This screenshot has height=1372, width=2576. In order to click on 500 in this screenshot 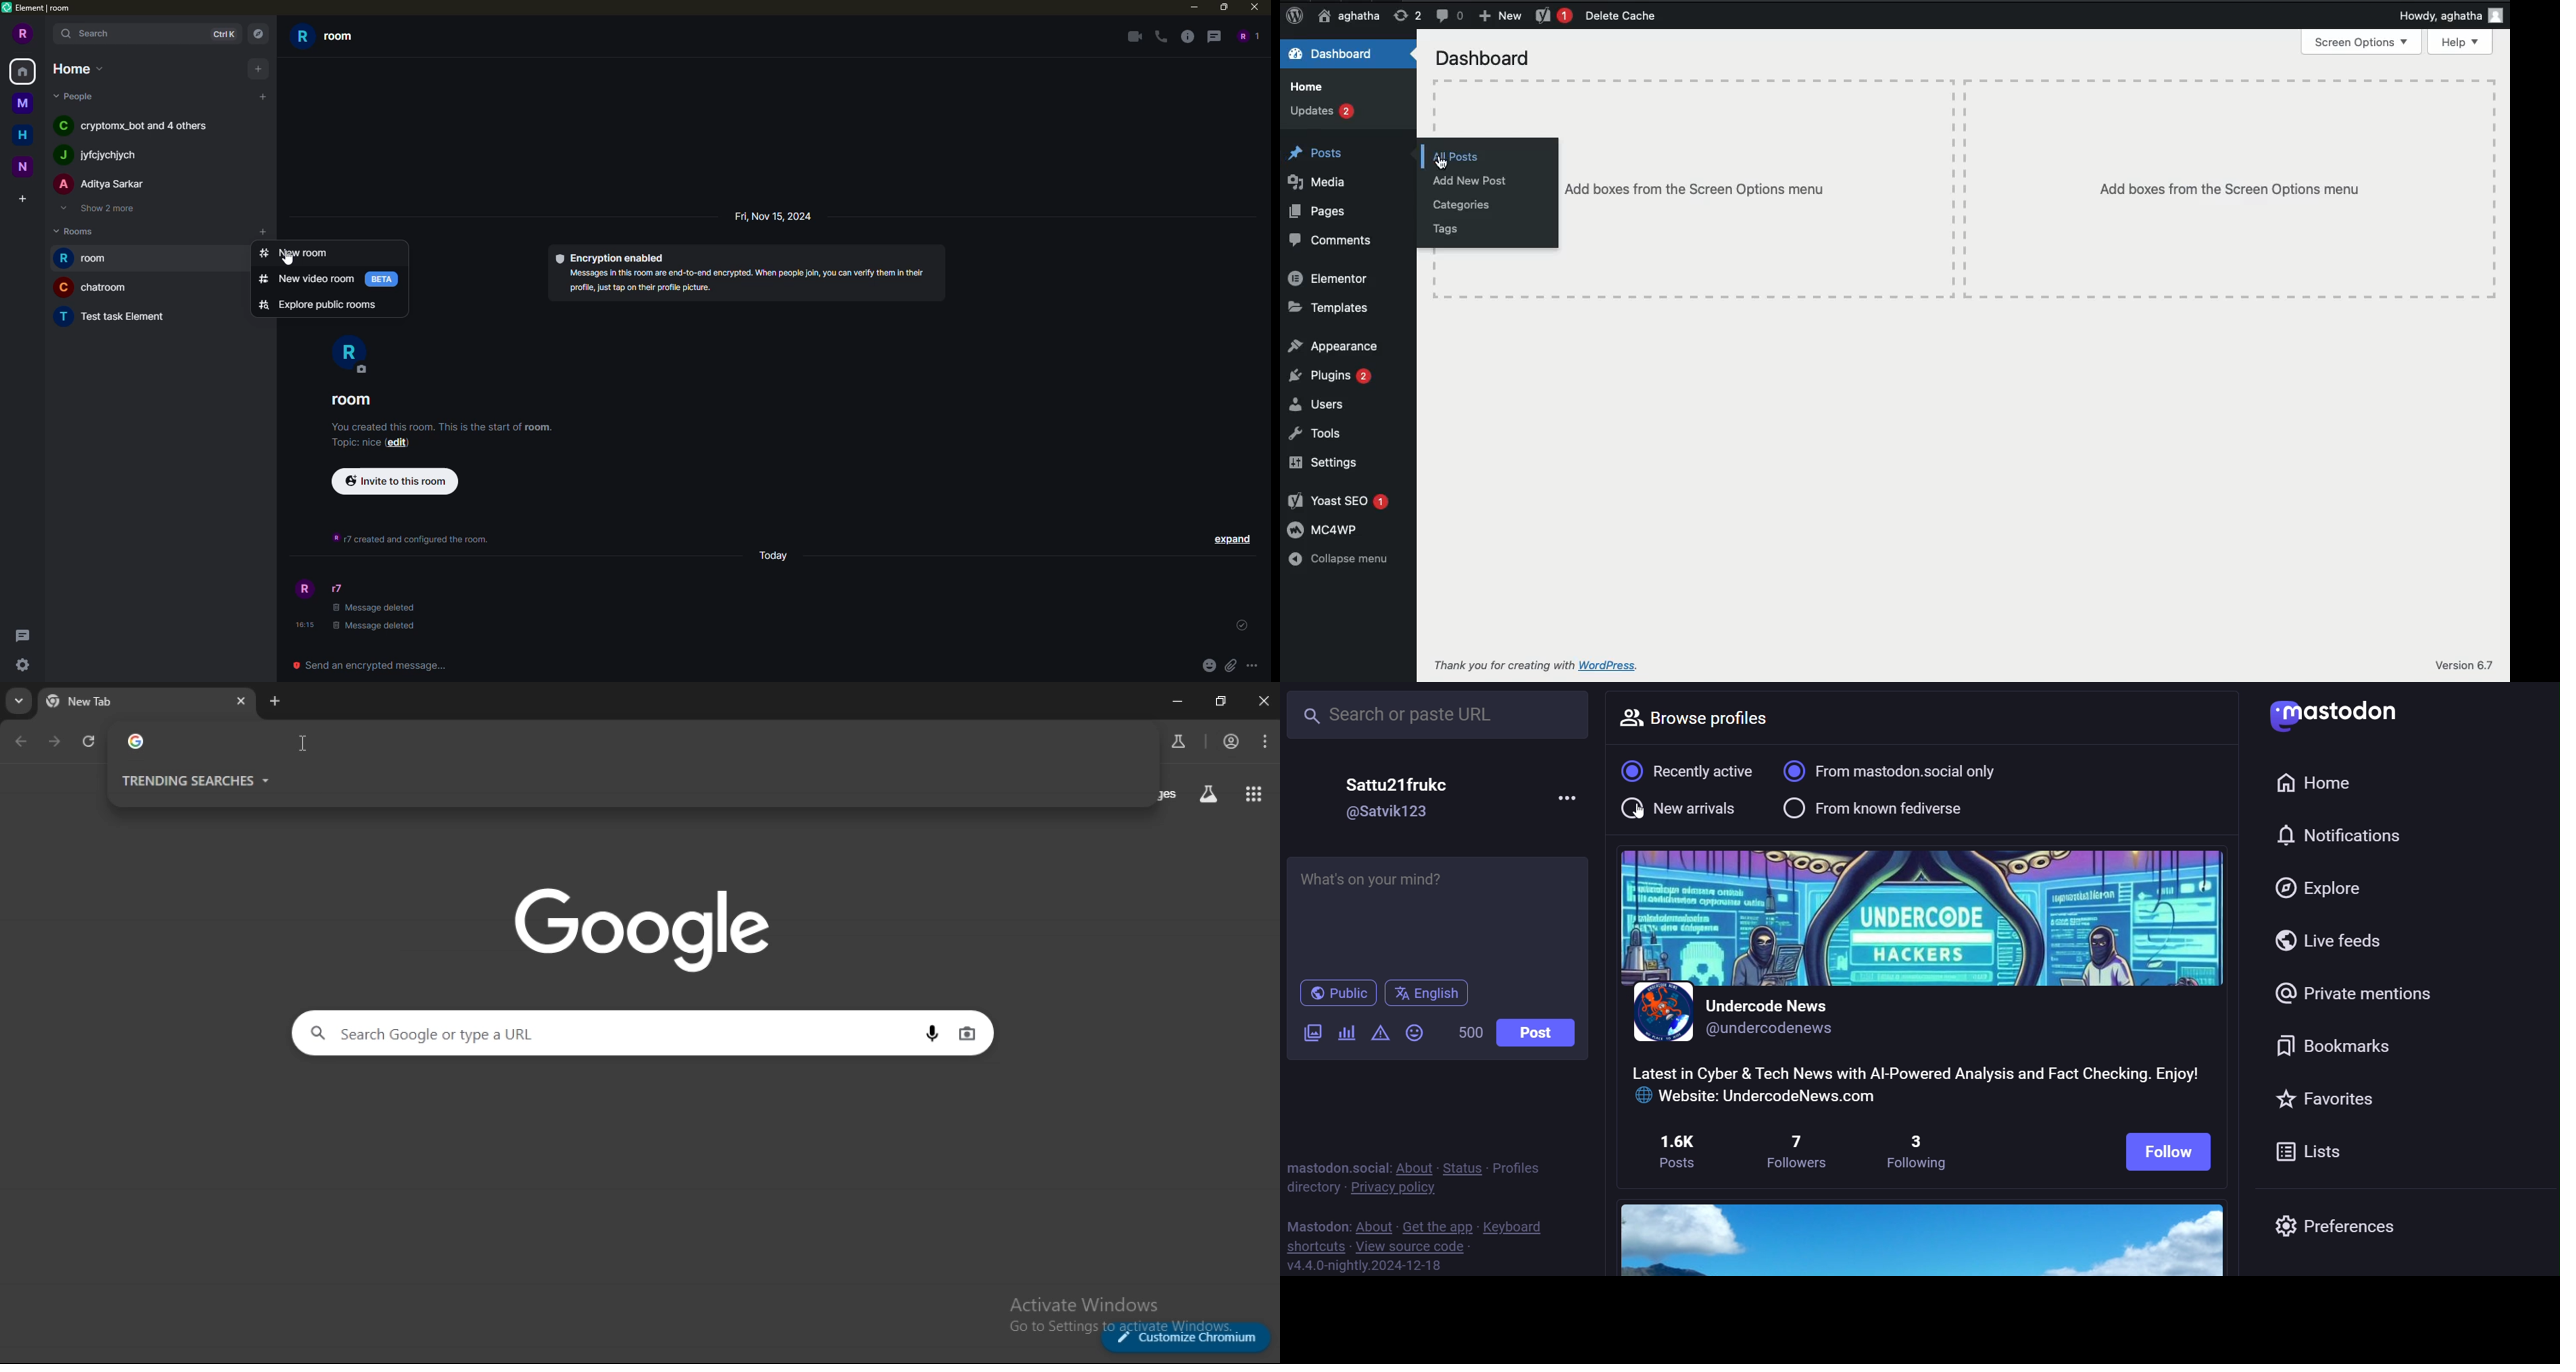, I will do `click(1469, 1033)`.